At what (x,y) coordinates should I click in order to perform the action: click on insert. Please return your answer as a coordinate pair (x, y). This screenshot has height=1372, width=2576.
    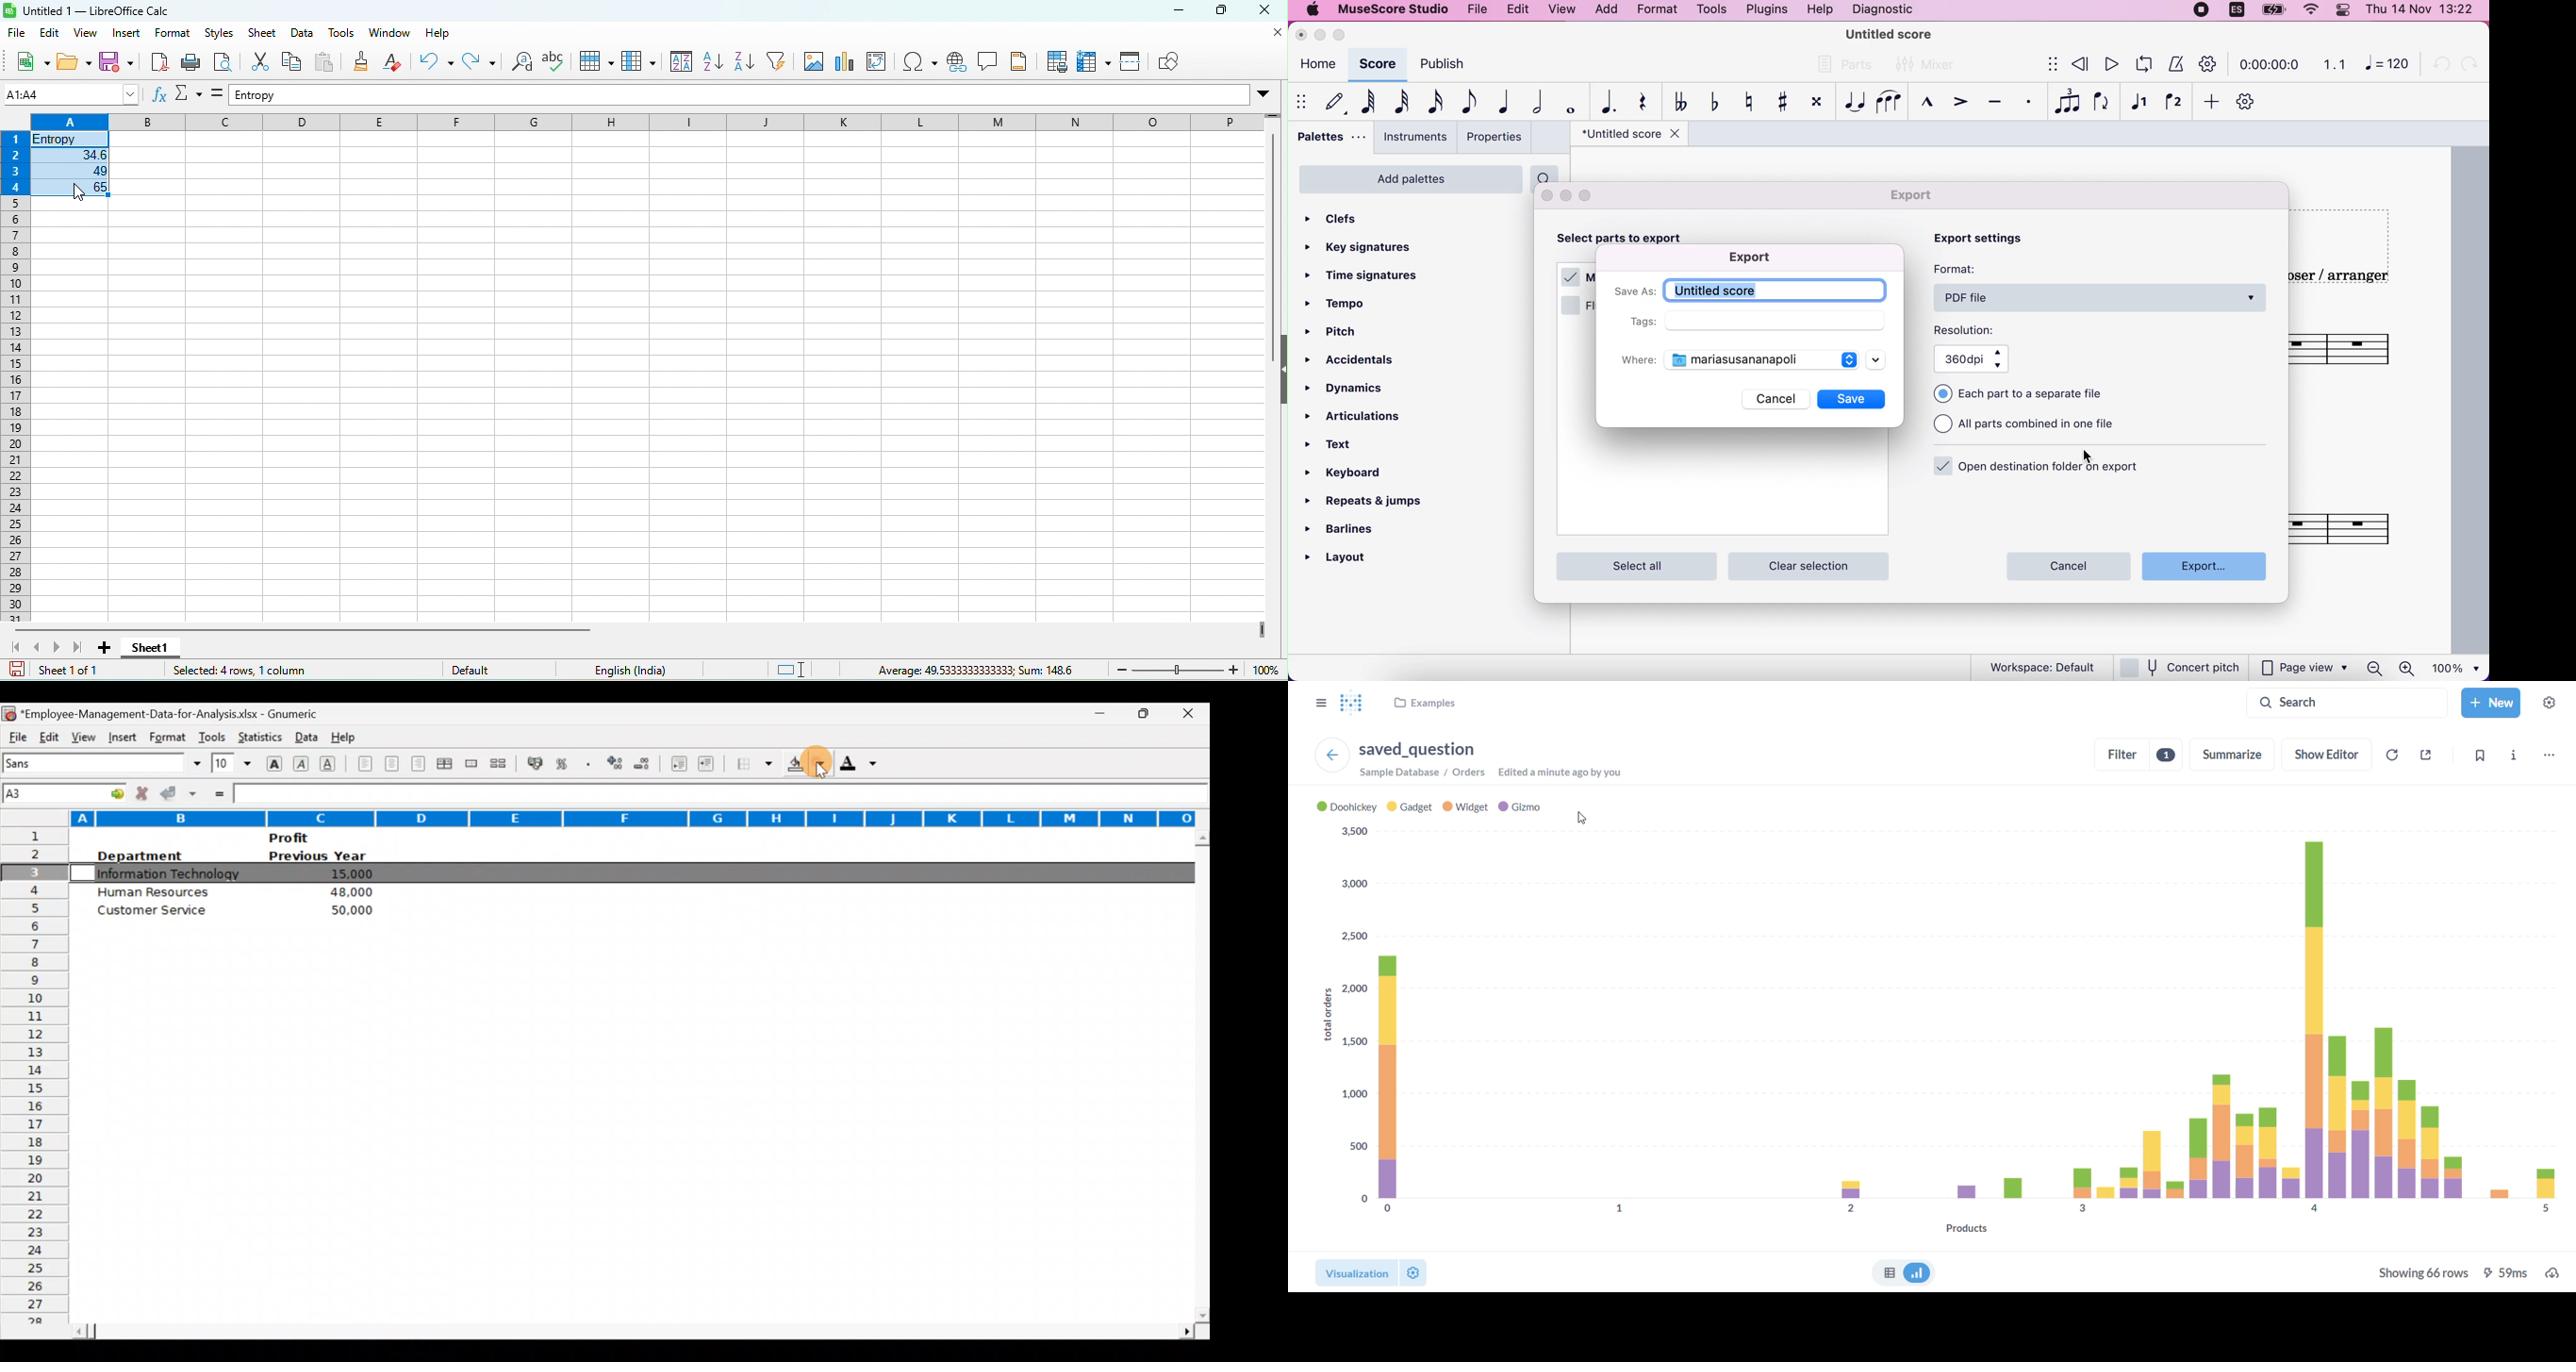
    Looking at the image, I should click on (127, 35).